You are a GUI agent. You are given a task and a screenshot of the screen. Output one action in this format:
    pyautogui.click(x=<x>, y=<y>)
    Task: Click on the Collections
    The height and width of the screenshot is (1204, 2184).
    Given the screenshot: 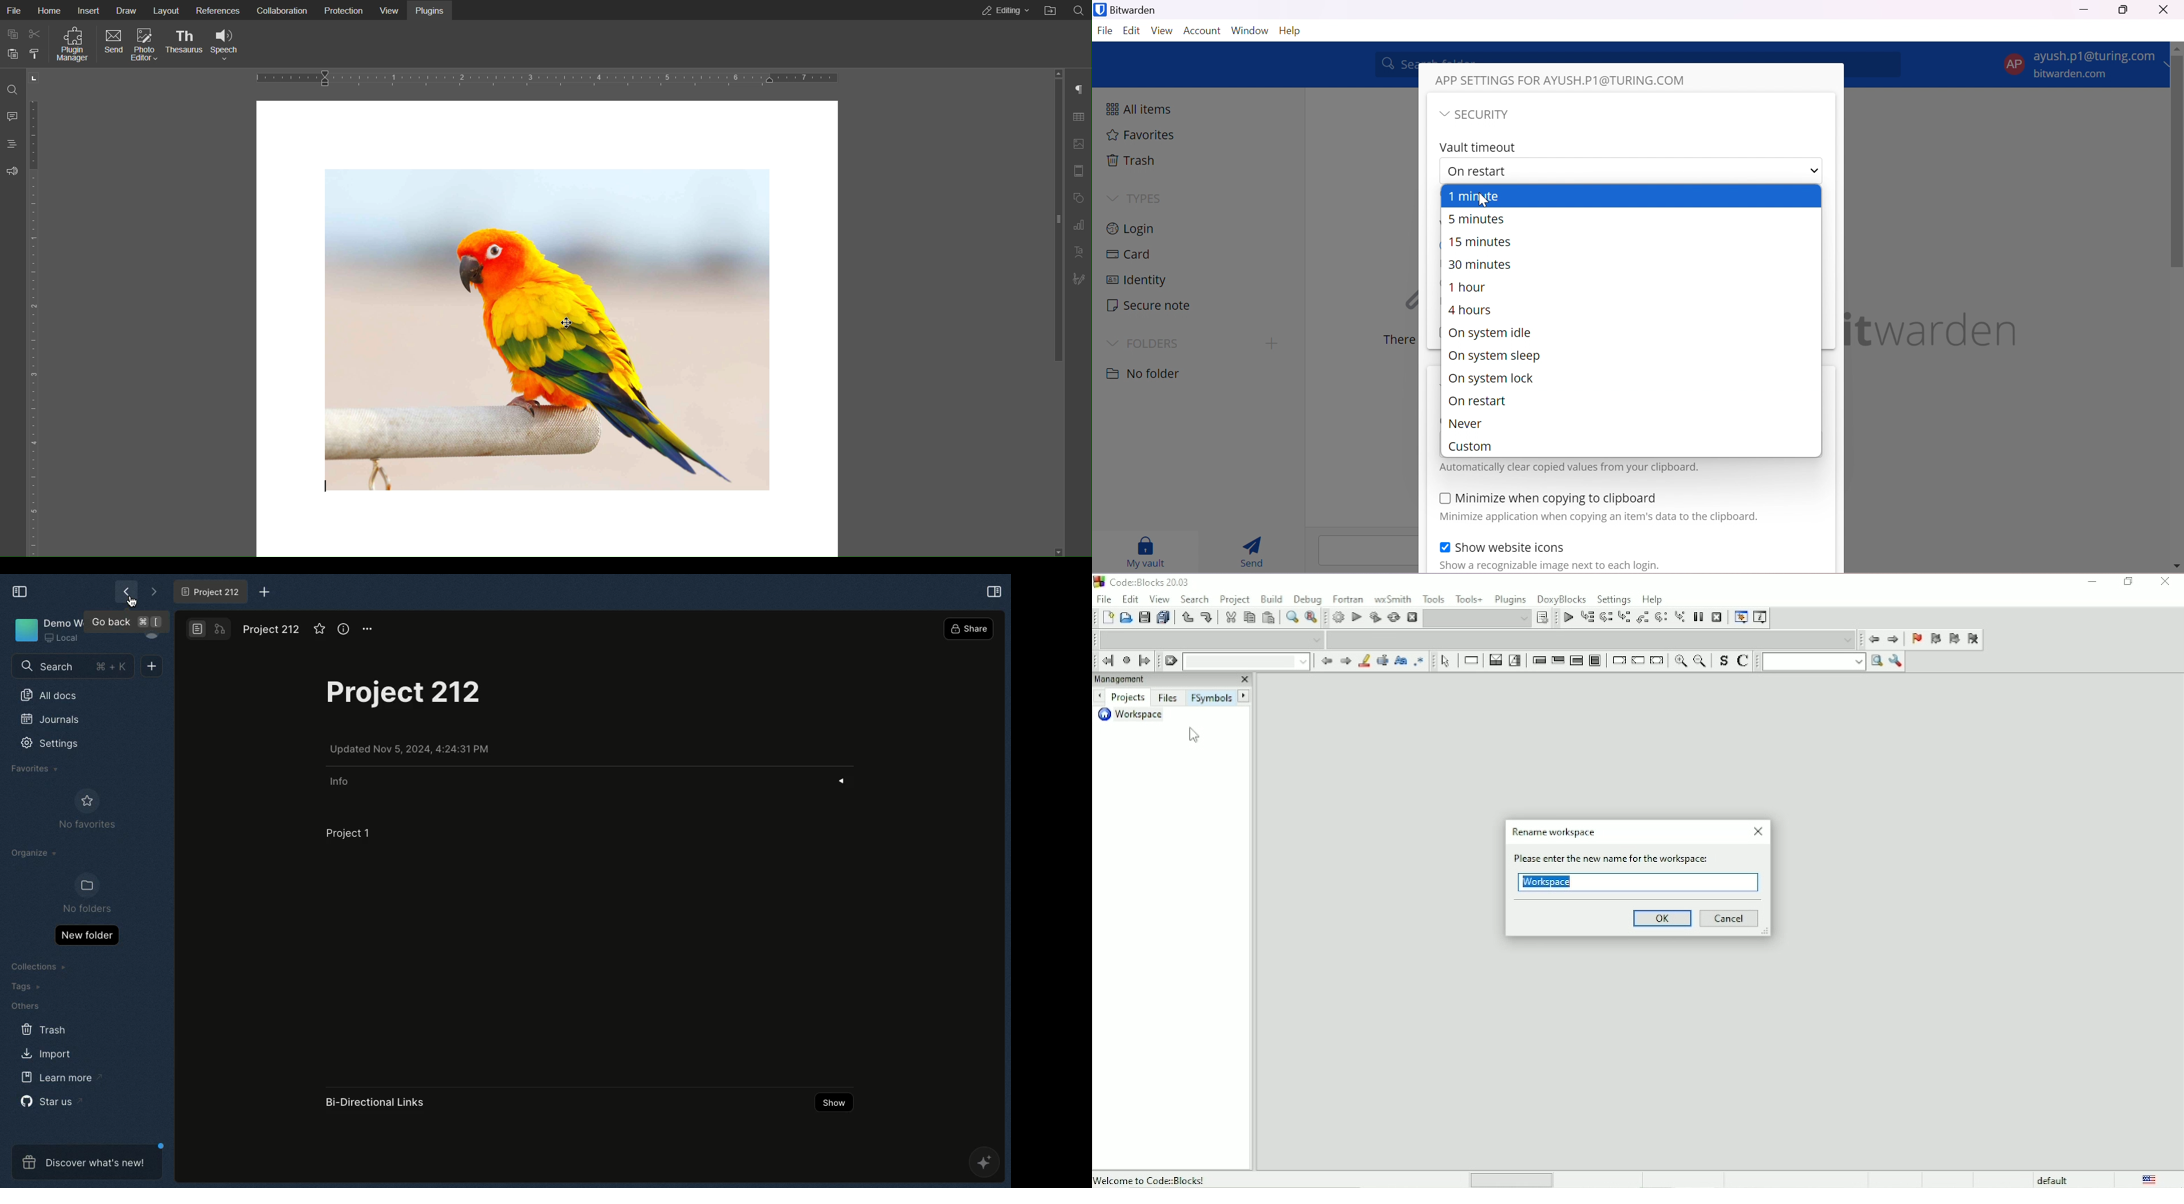 What is the action you would take?
    pyautogui.click(x=38, y=965)
    